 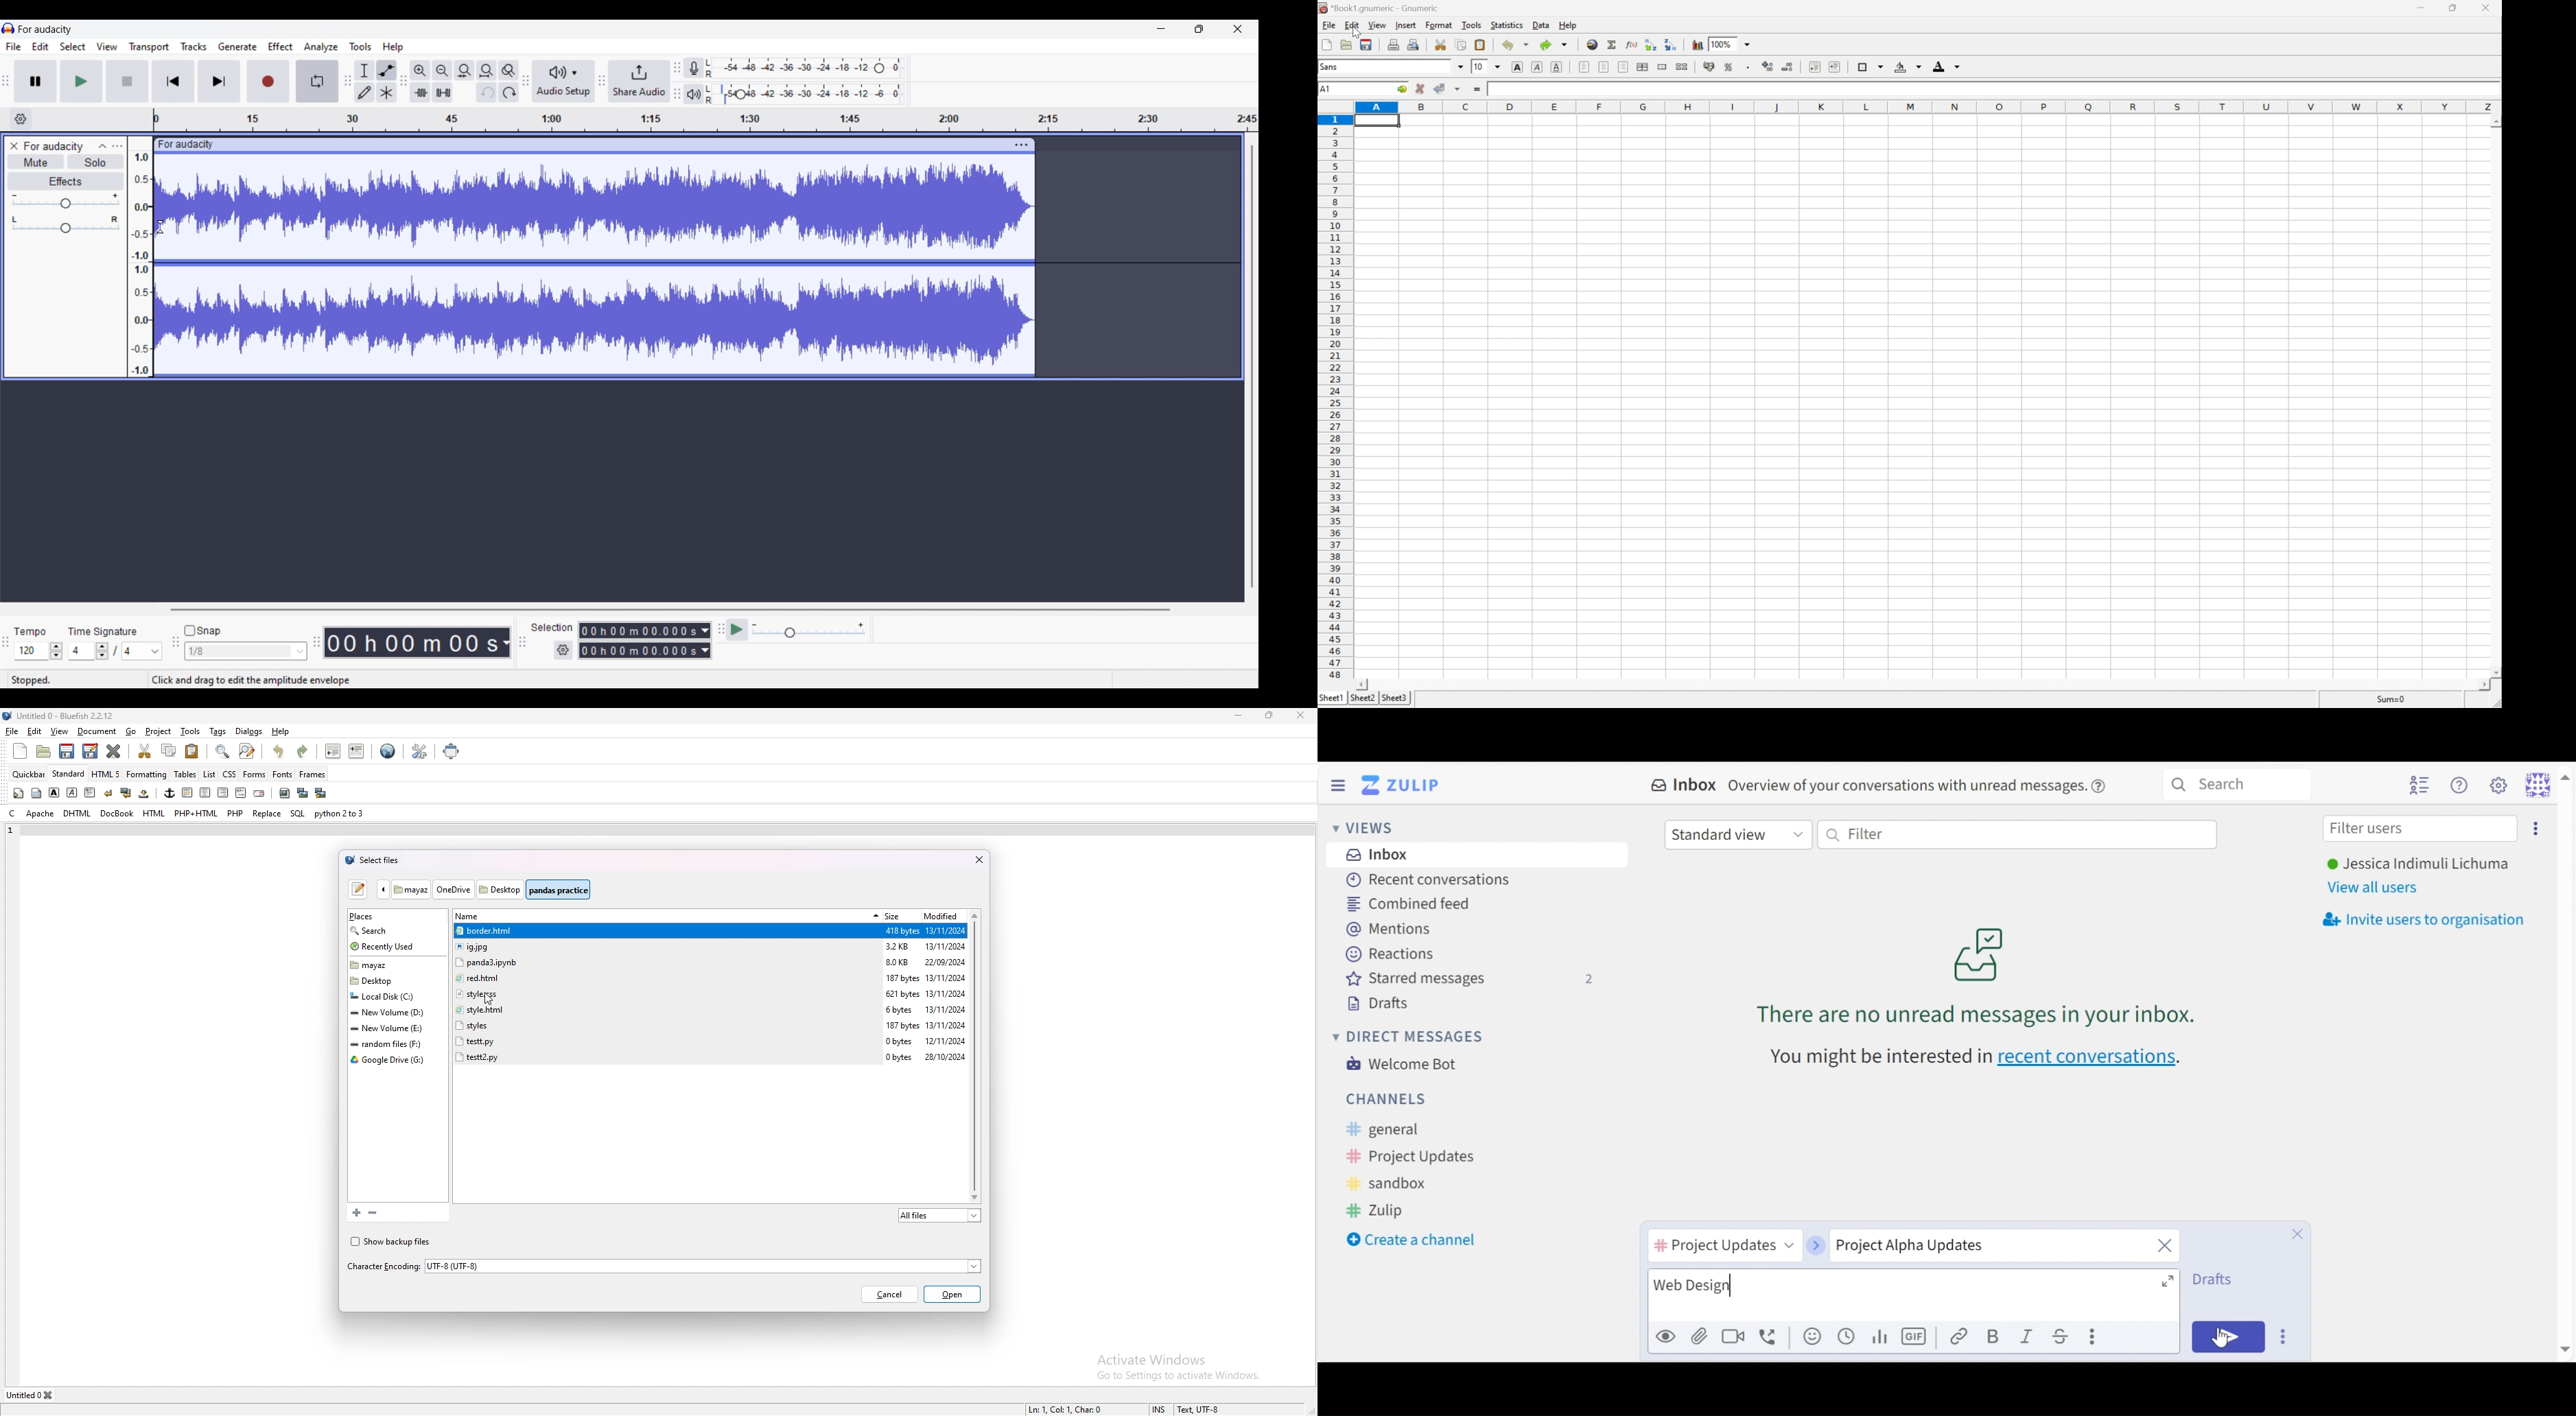 I want to click on dhtml, so click(x=78, y=812).